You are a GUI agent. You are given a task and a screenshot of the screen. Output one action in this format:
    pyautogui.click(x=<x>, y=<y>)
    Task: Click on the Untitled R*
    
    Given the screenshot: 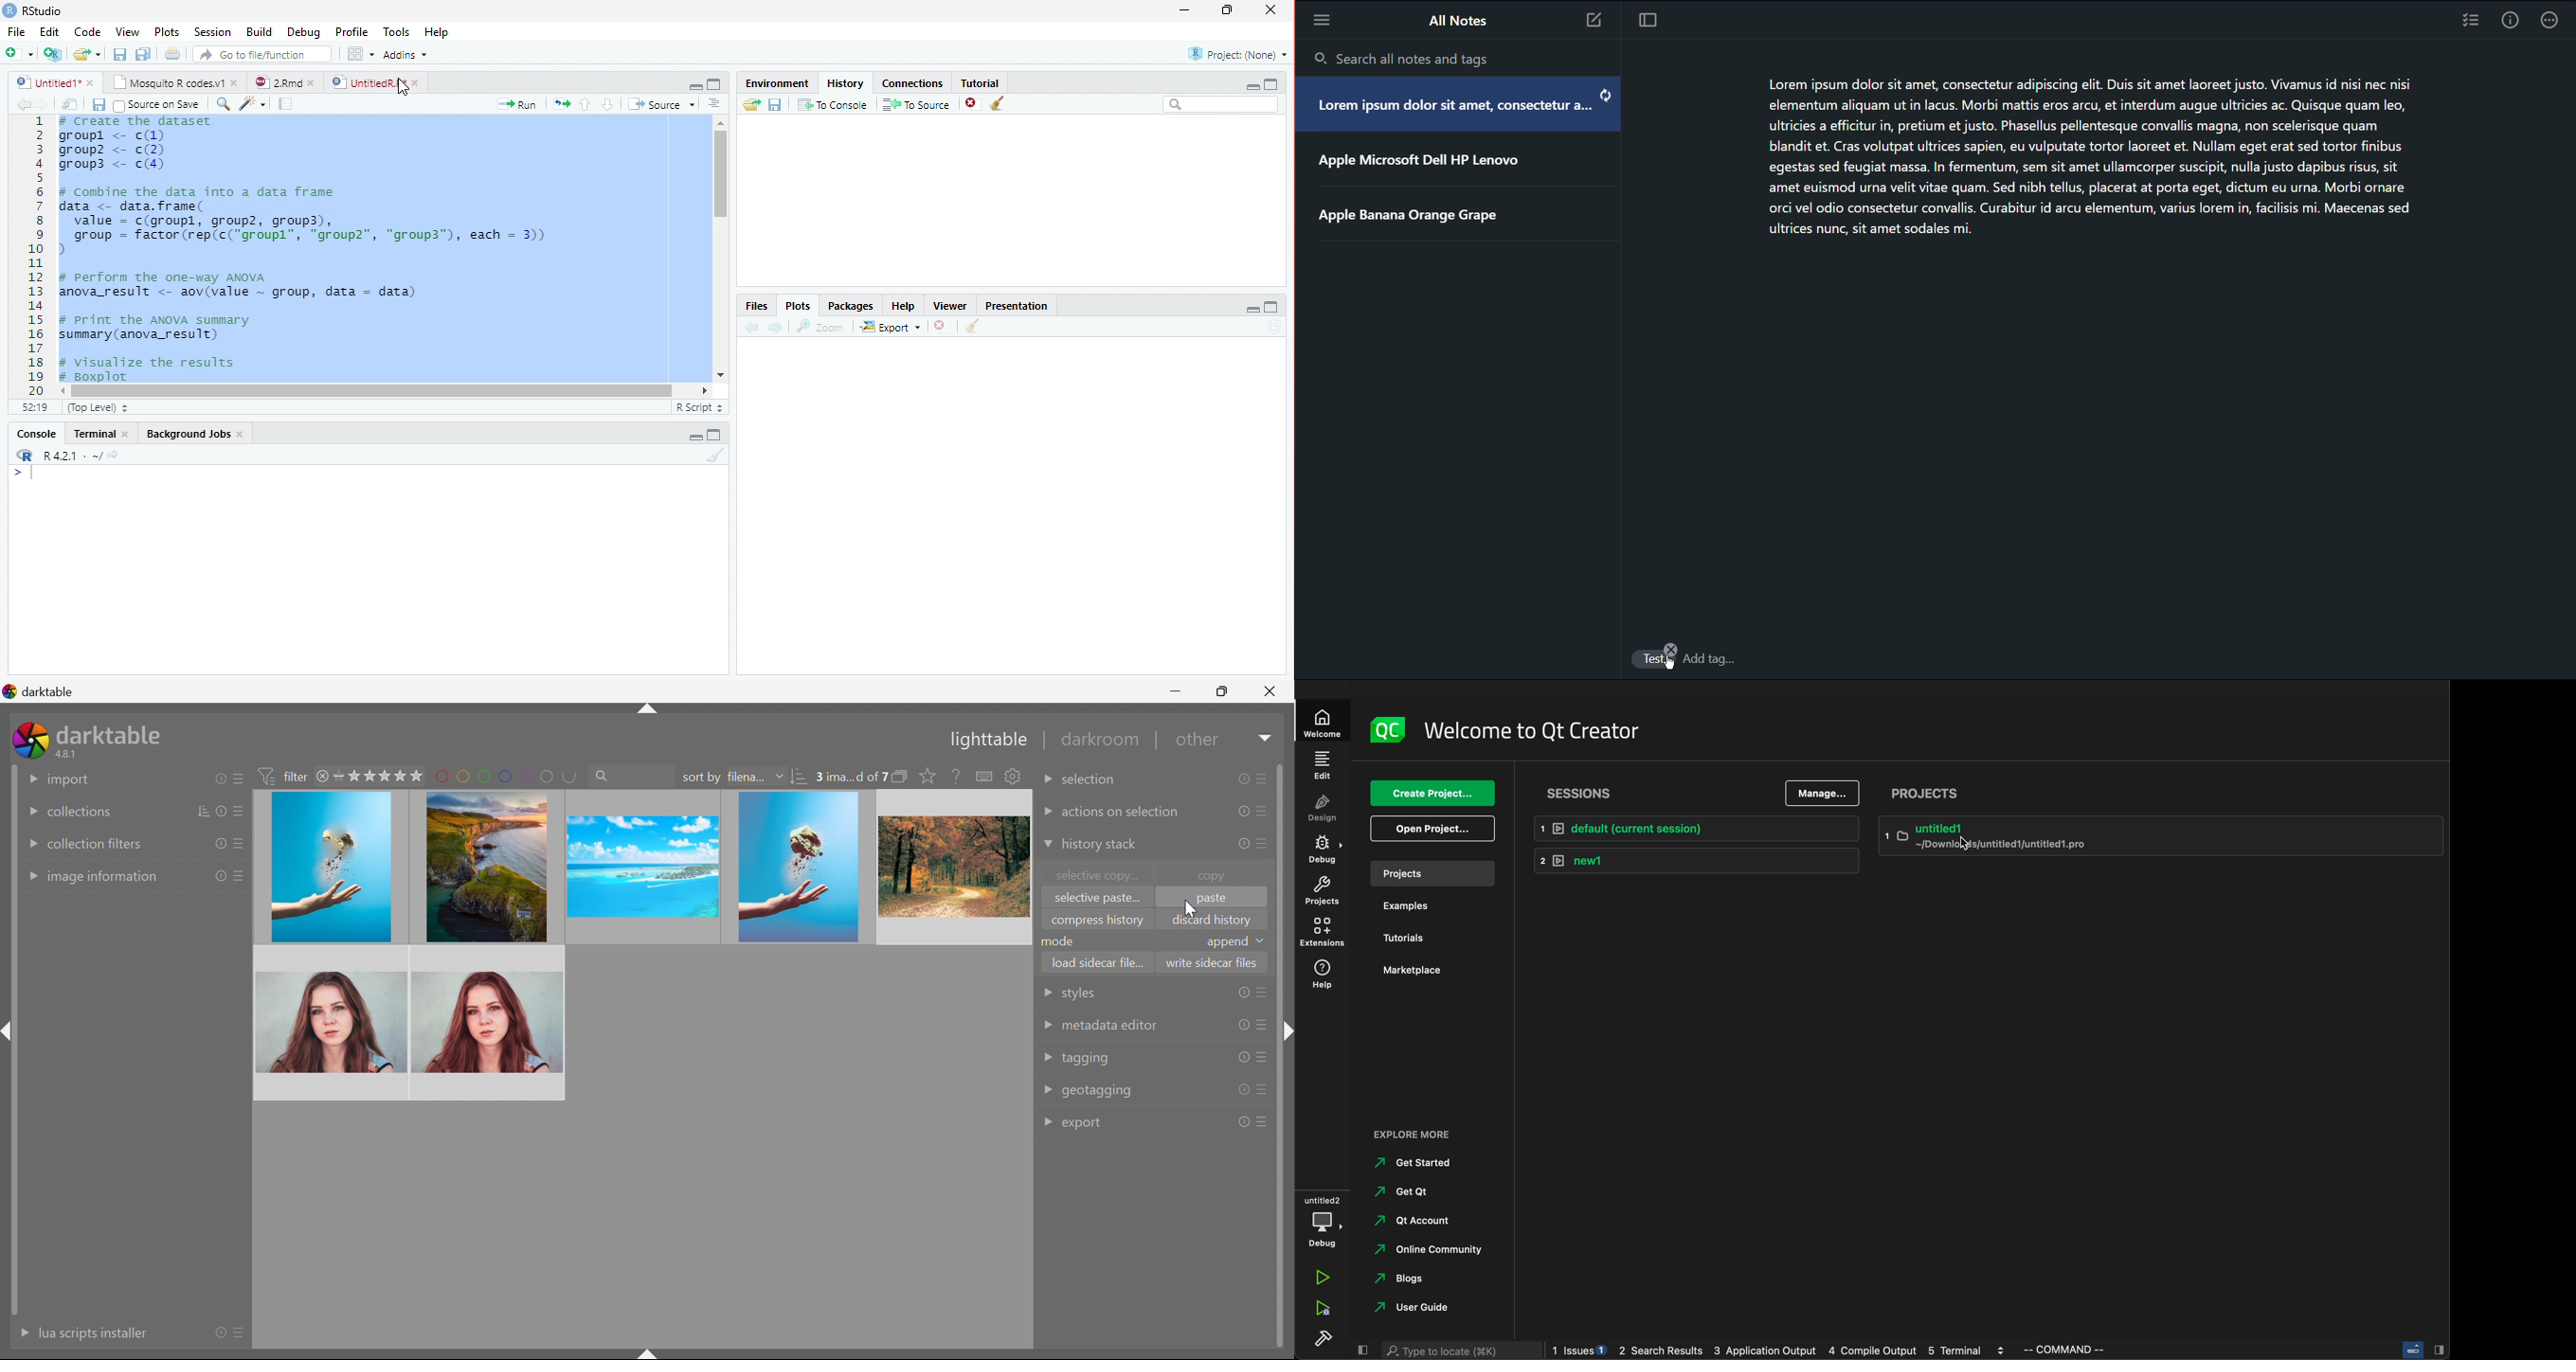 What is the action you would take?
    pyautogui.click(x=375, y=82)
    